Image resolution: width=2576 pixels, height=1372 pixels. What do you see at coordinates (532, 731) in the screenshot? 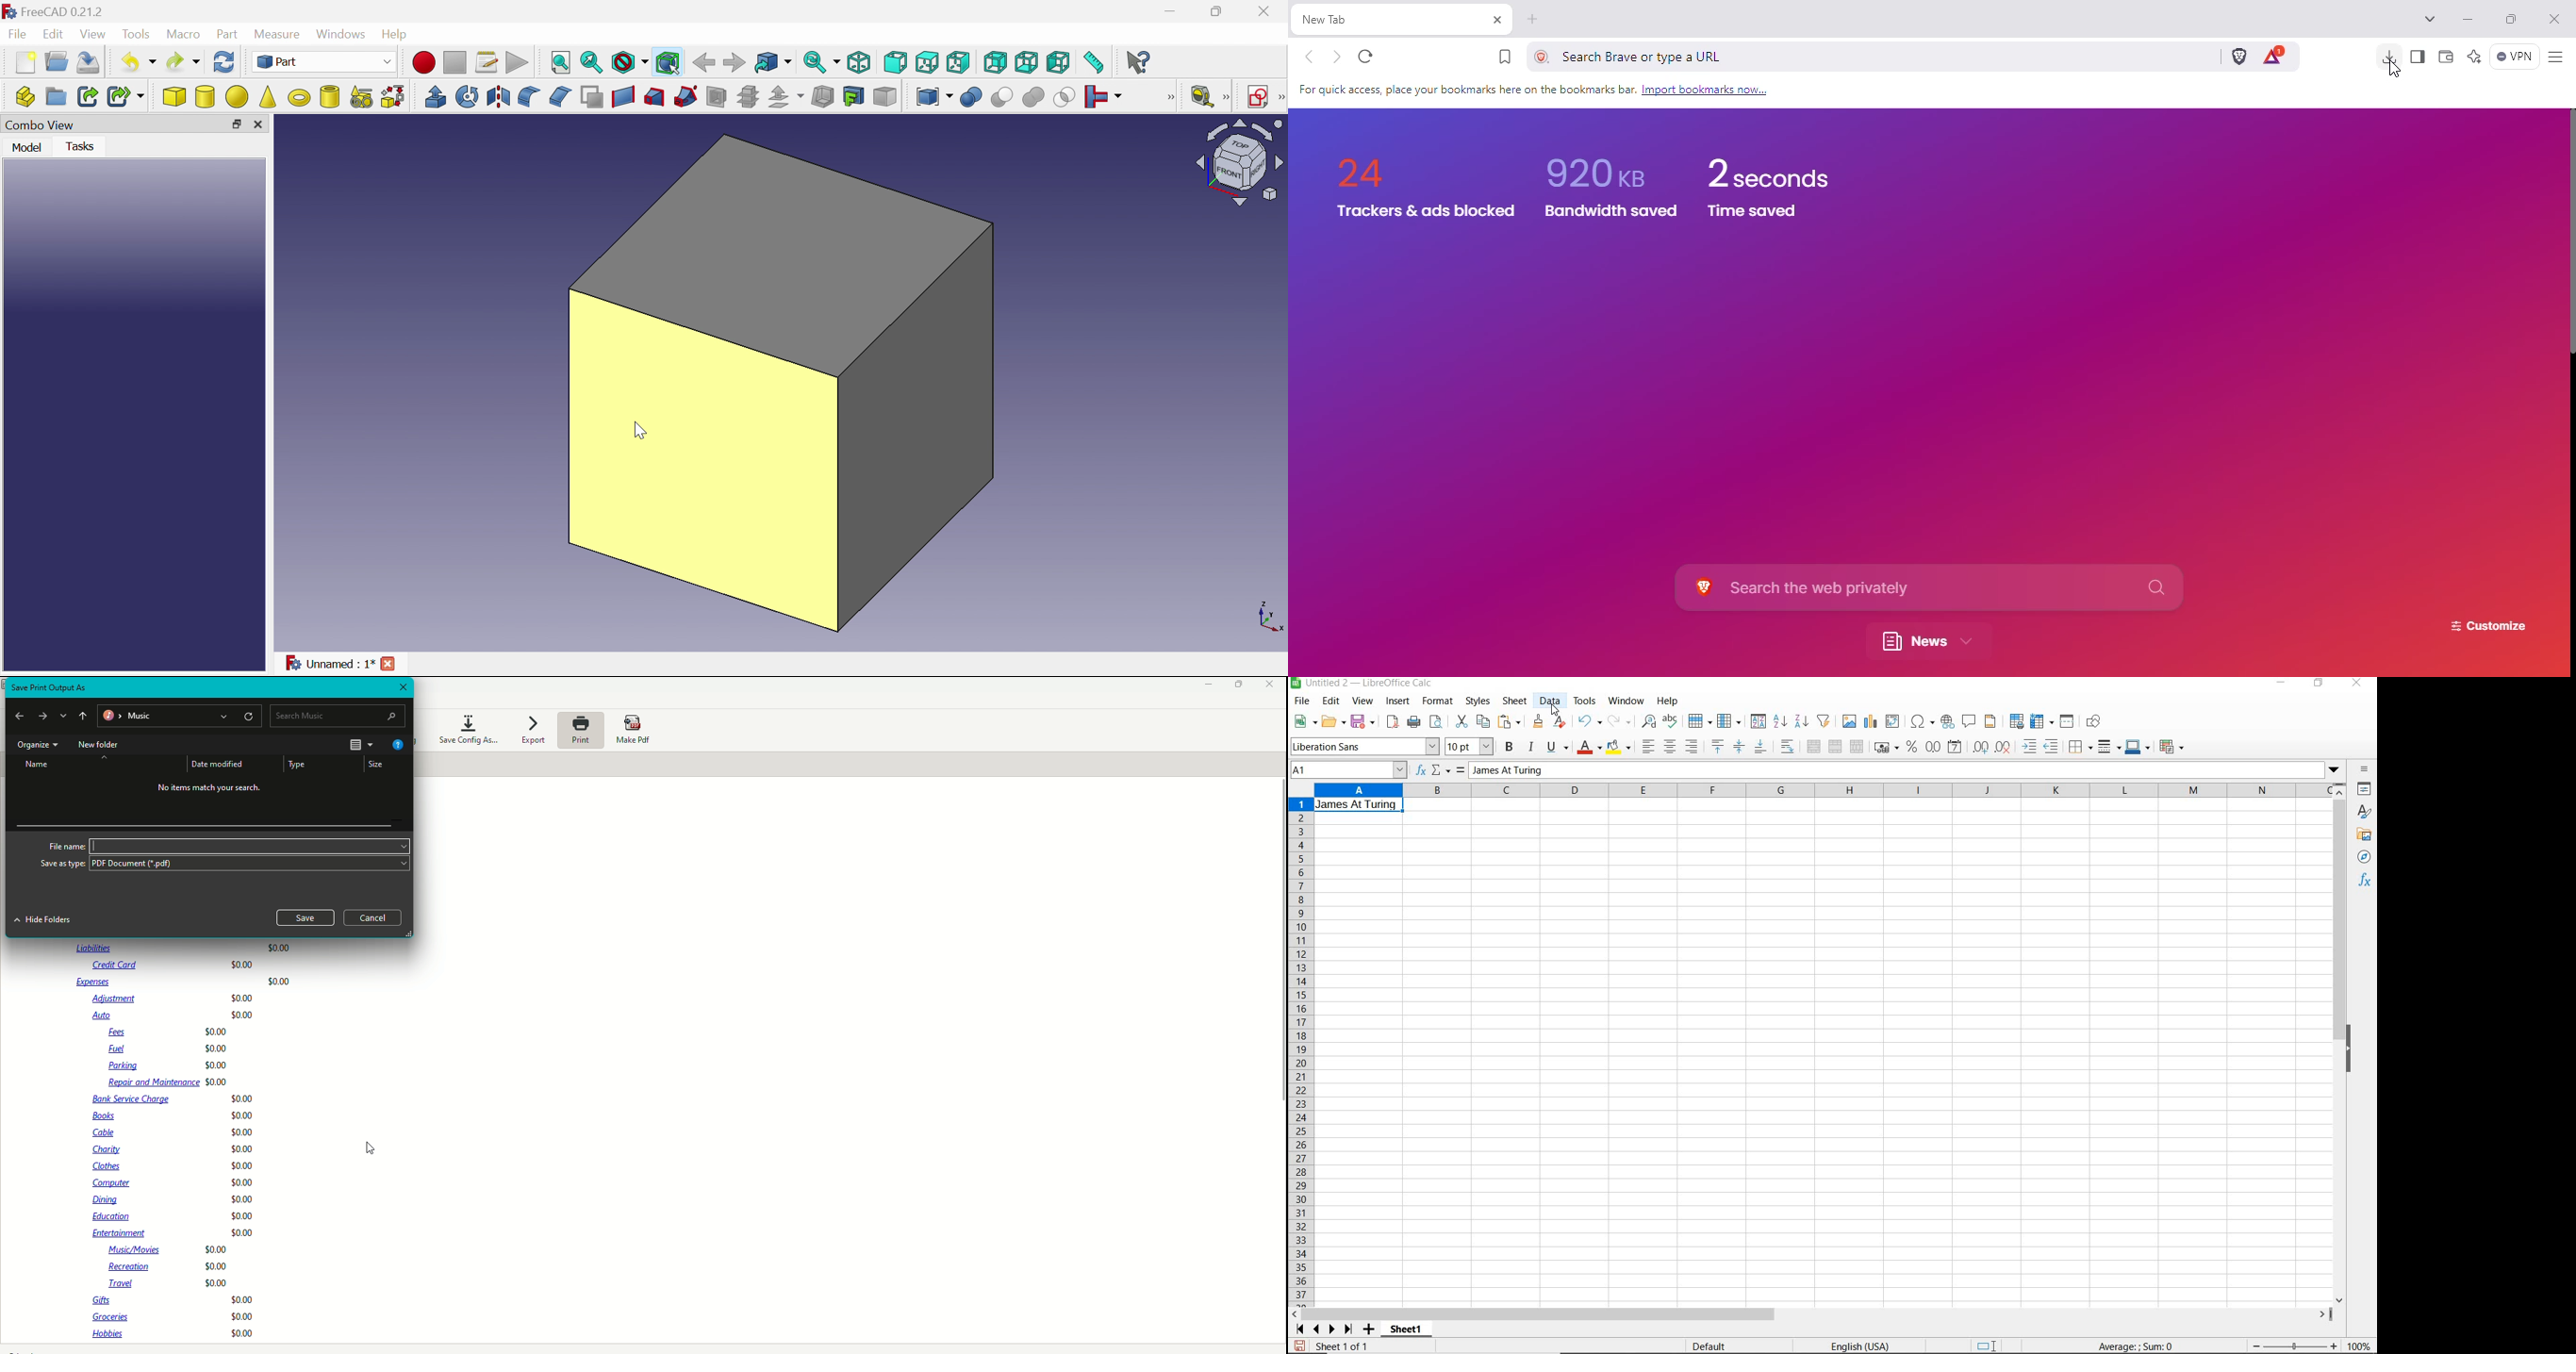
I see `Export` at bounding box center [532, 731].